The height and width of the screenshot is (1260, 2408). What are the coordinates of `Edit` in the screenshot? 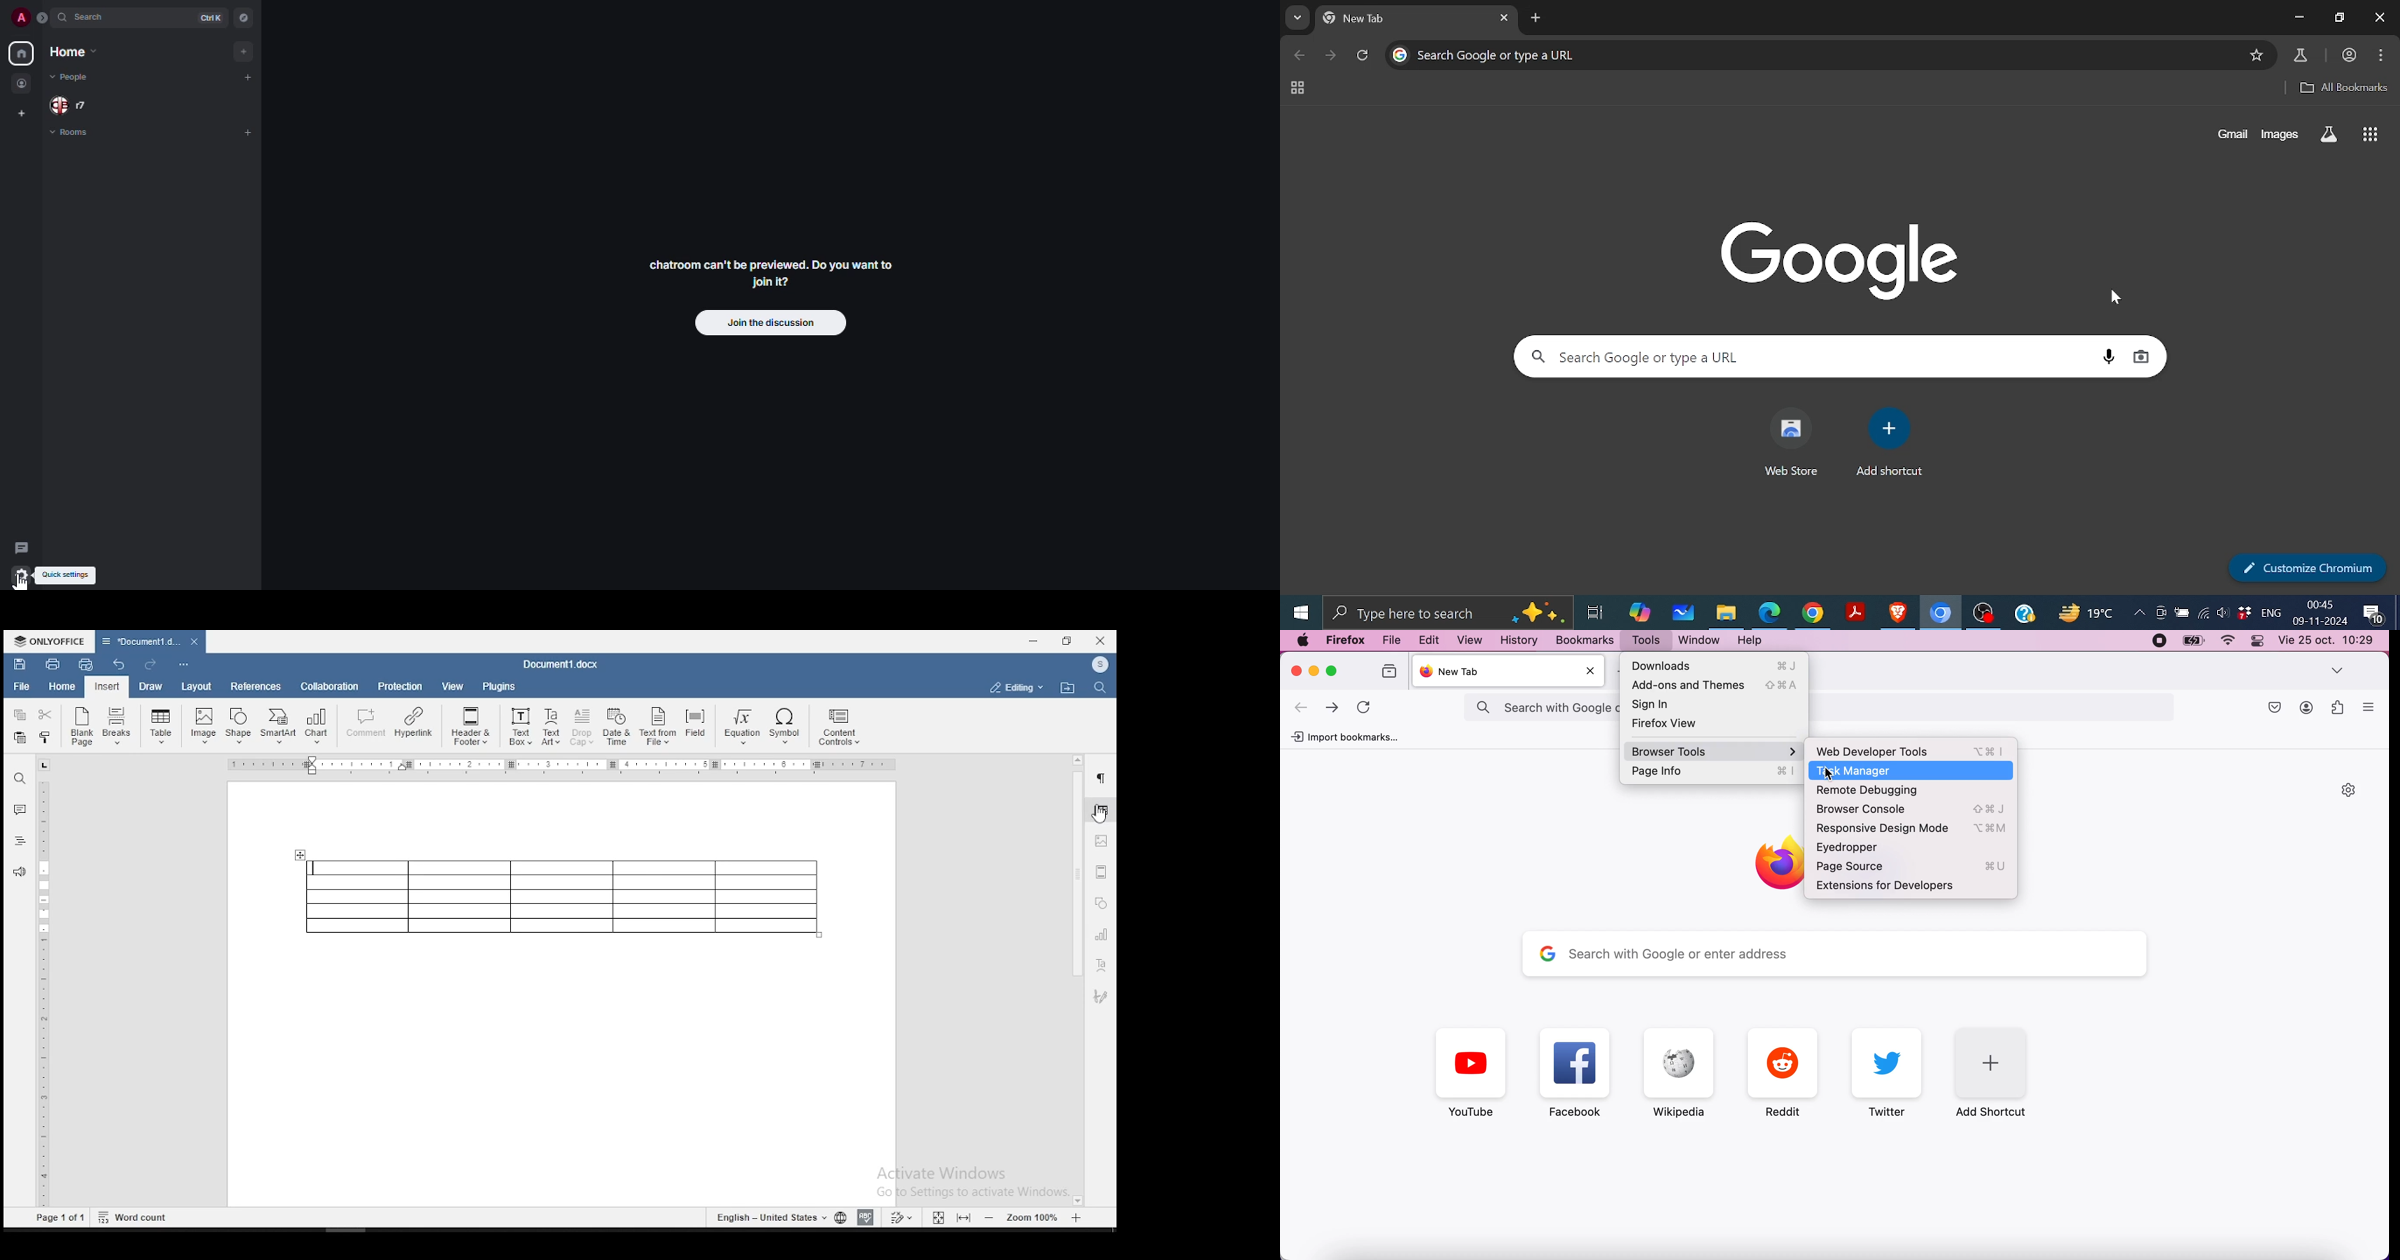 It's located at (1429, 640).